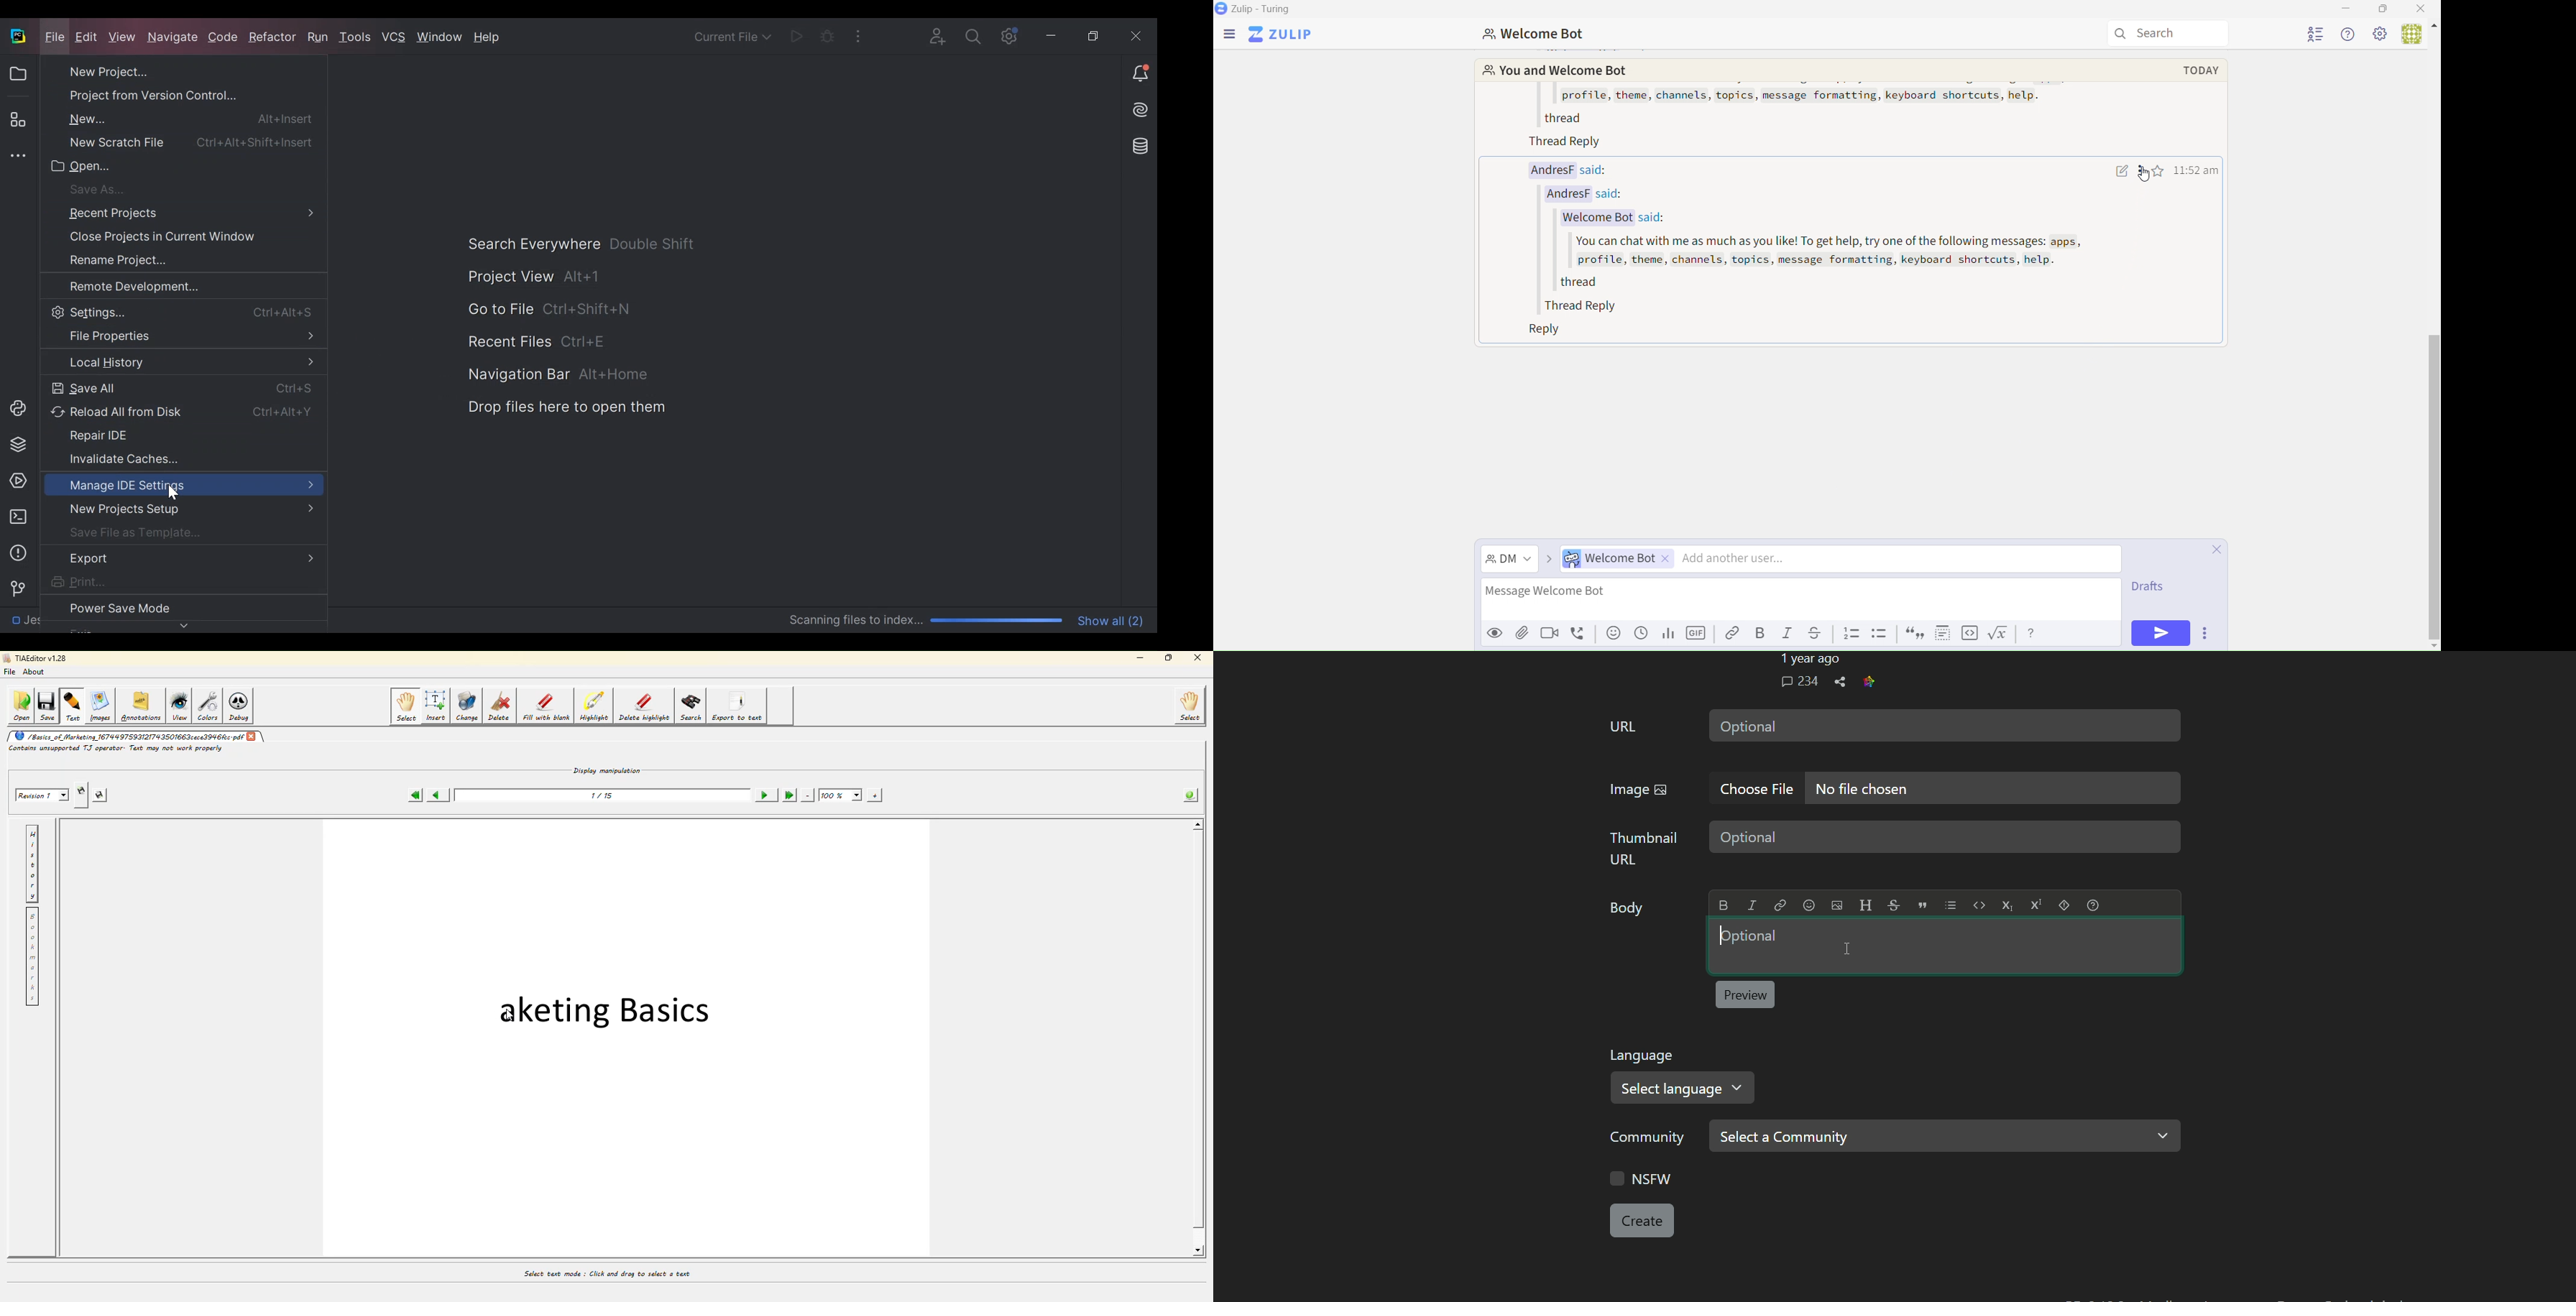  What do you see at coordinates (538, 341) in the screenshot?
I see `Recent Files` at bounding box center [538, 341].